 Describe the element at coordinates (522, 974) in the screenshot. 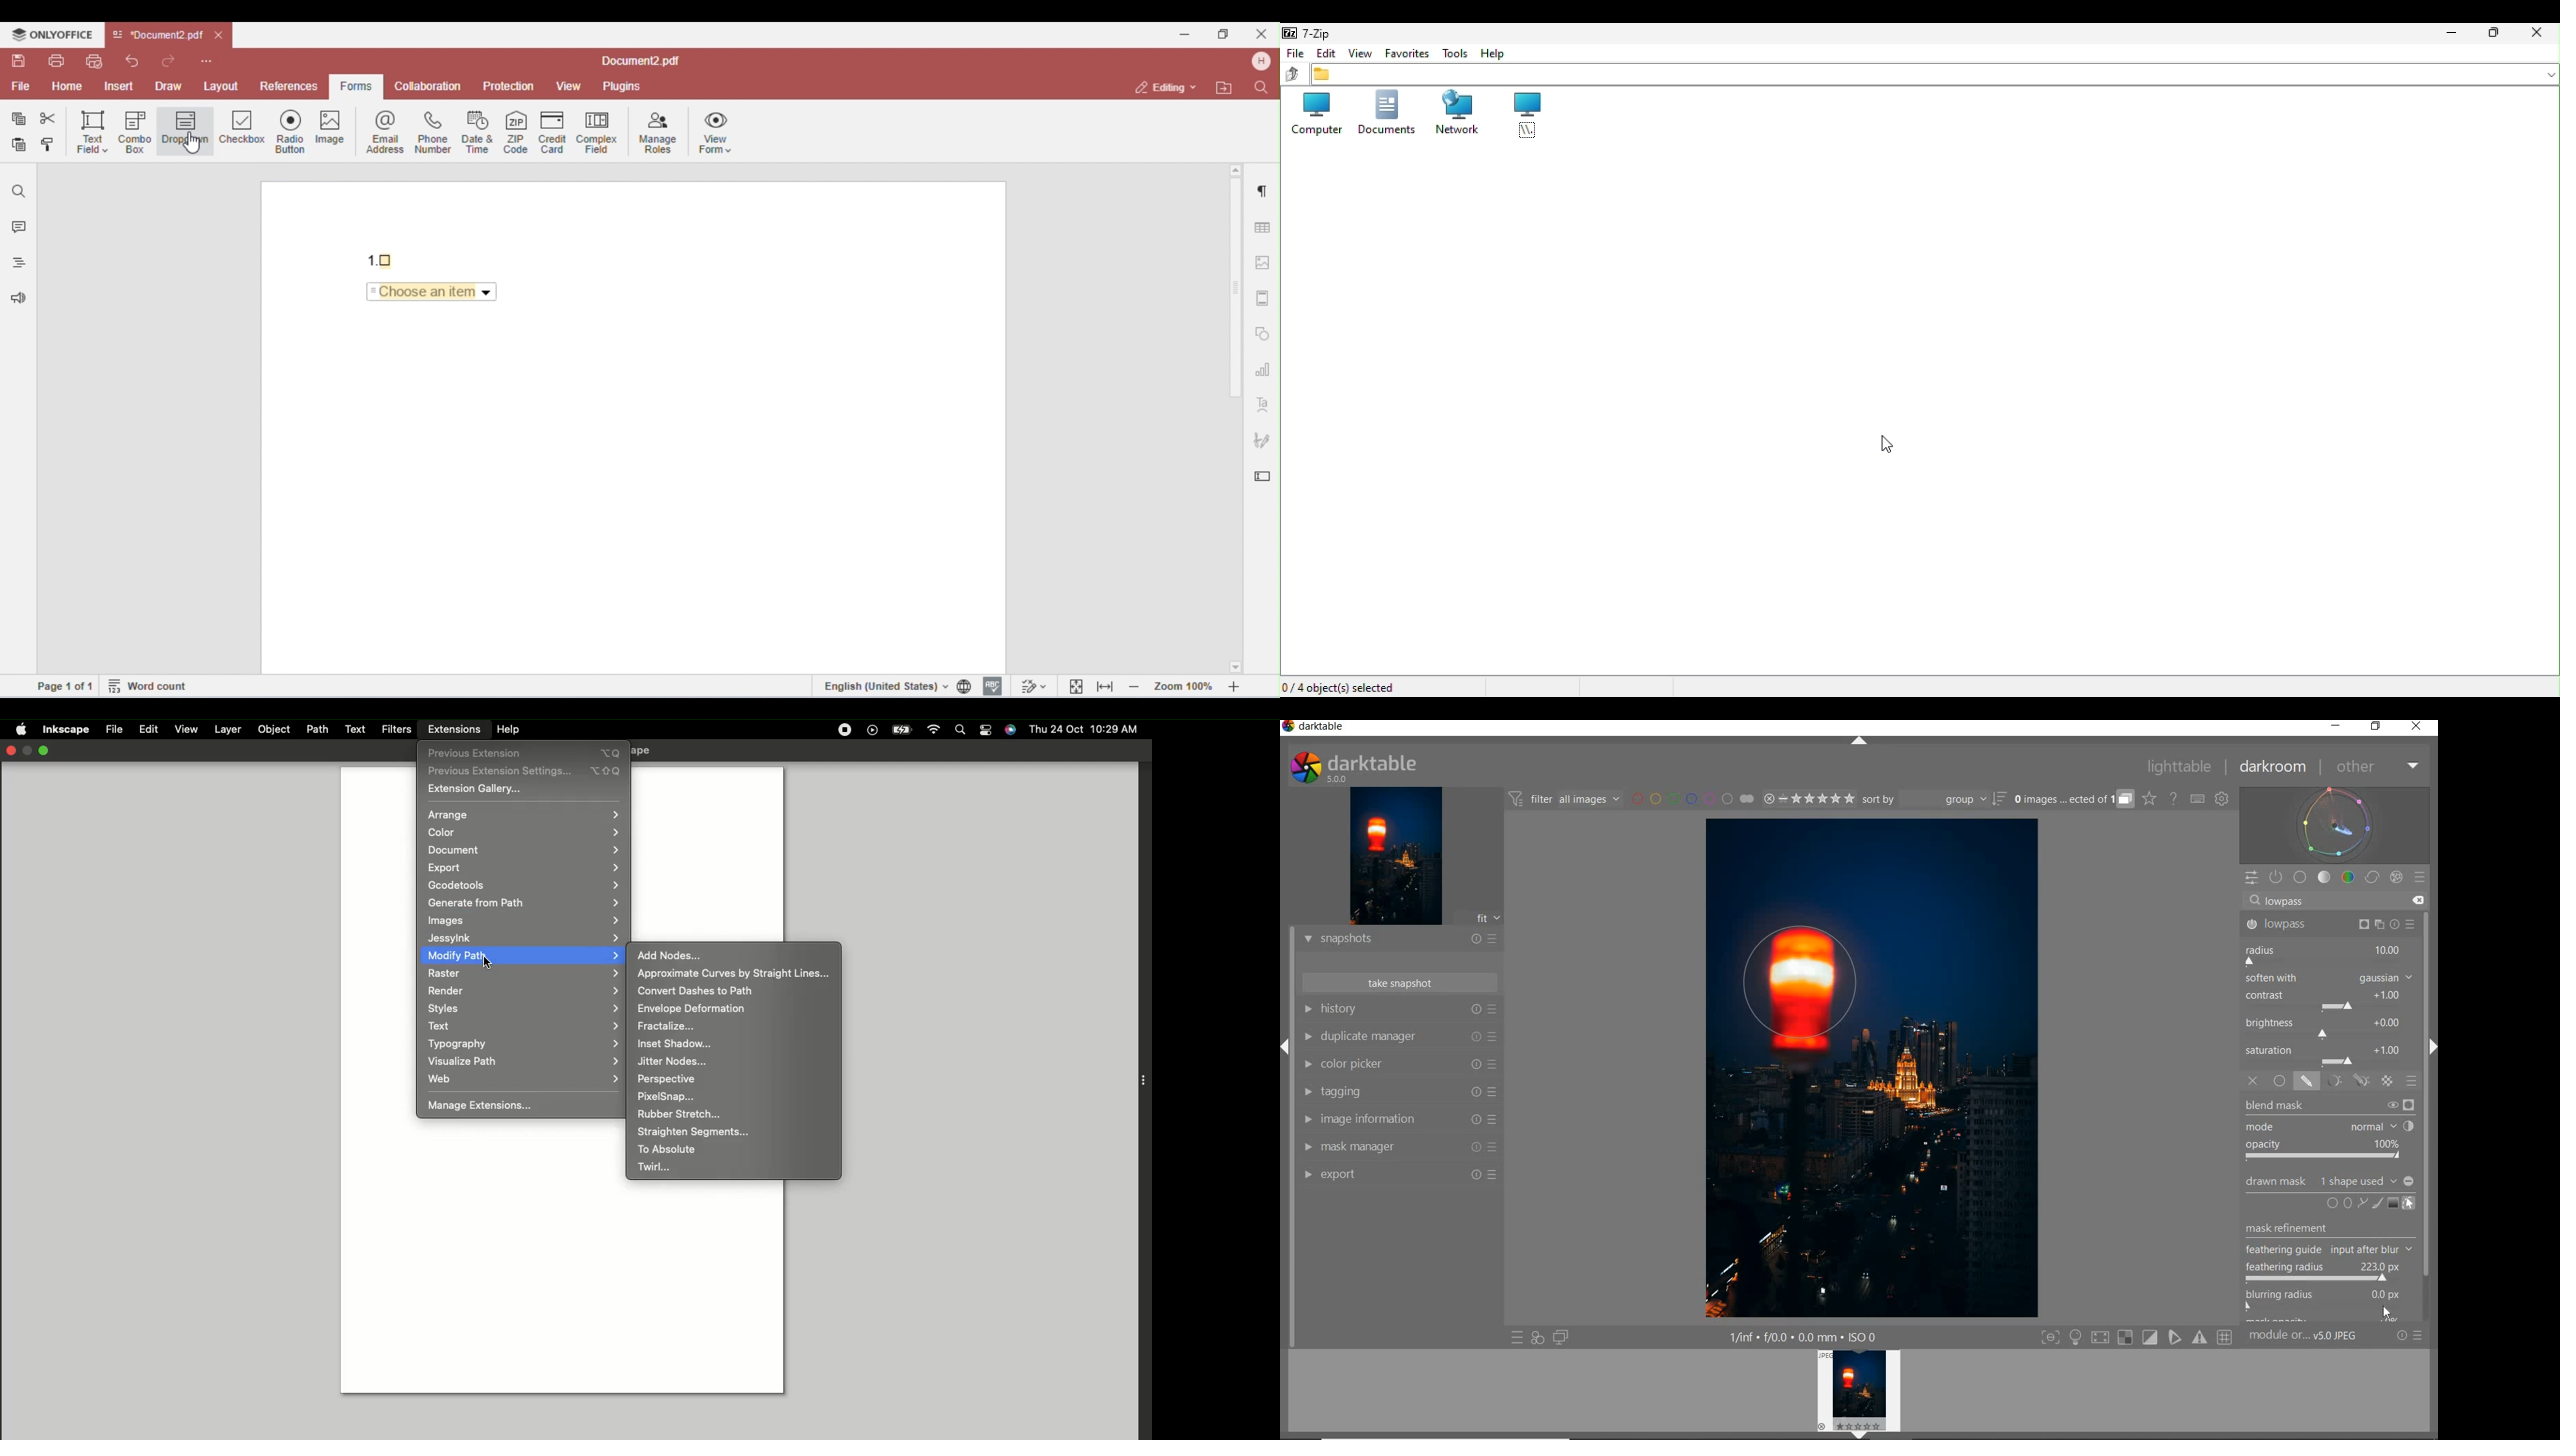

I see `Raster` at that location.